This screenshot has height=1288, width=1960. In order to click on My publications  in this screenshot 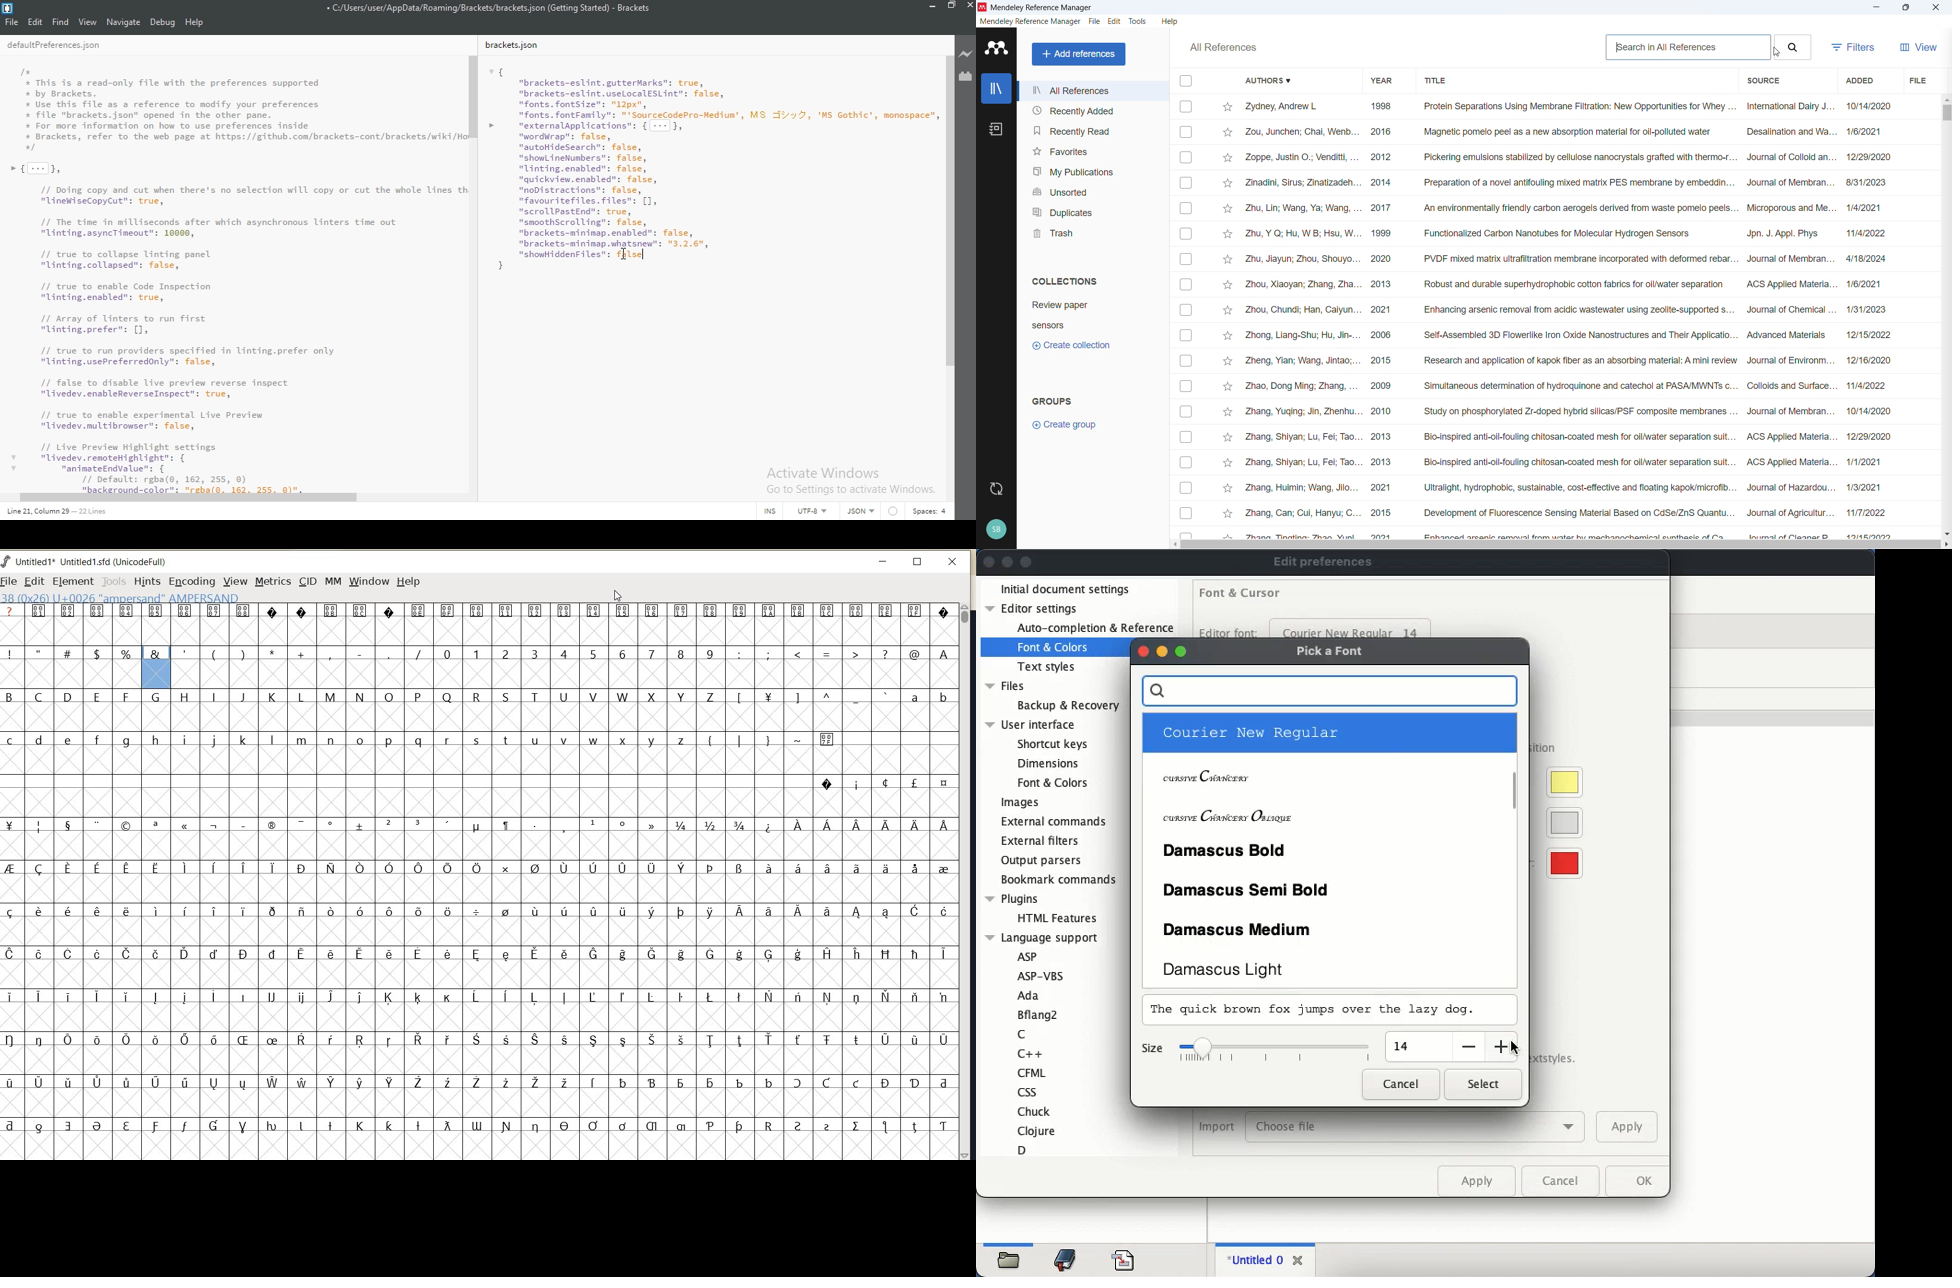, I will do `click(1091, 170)`.